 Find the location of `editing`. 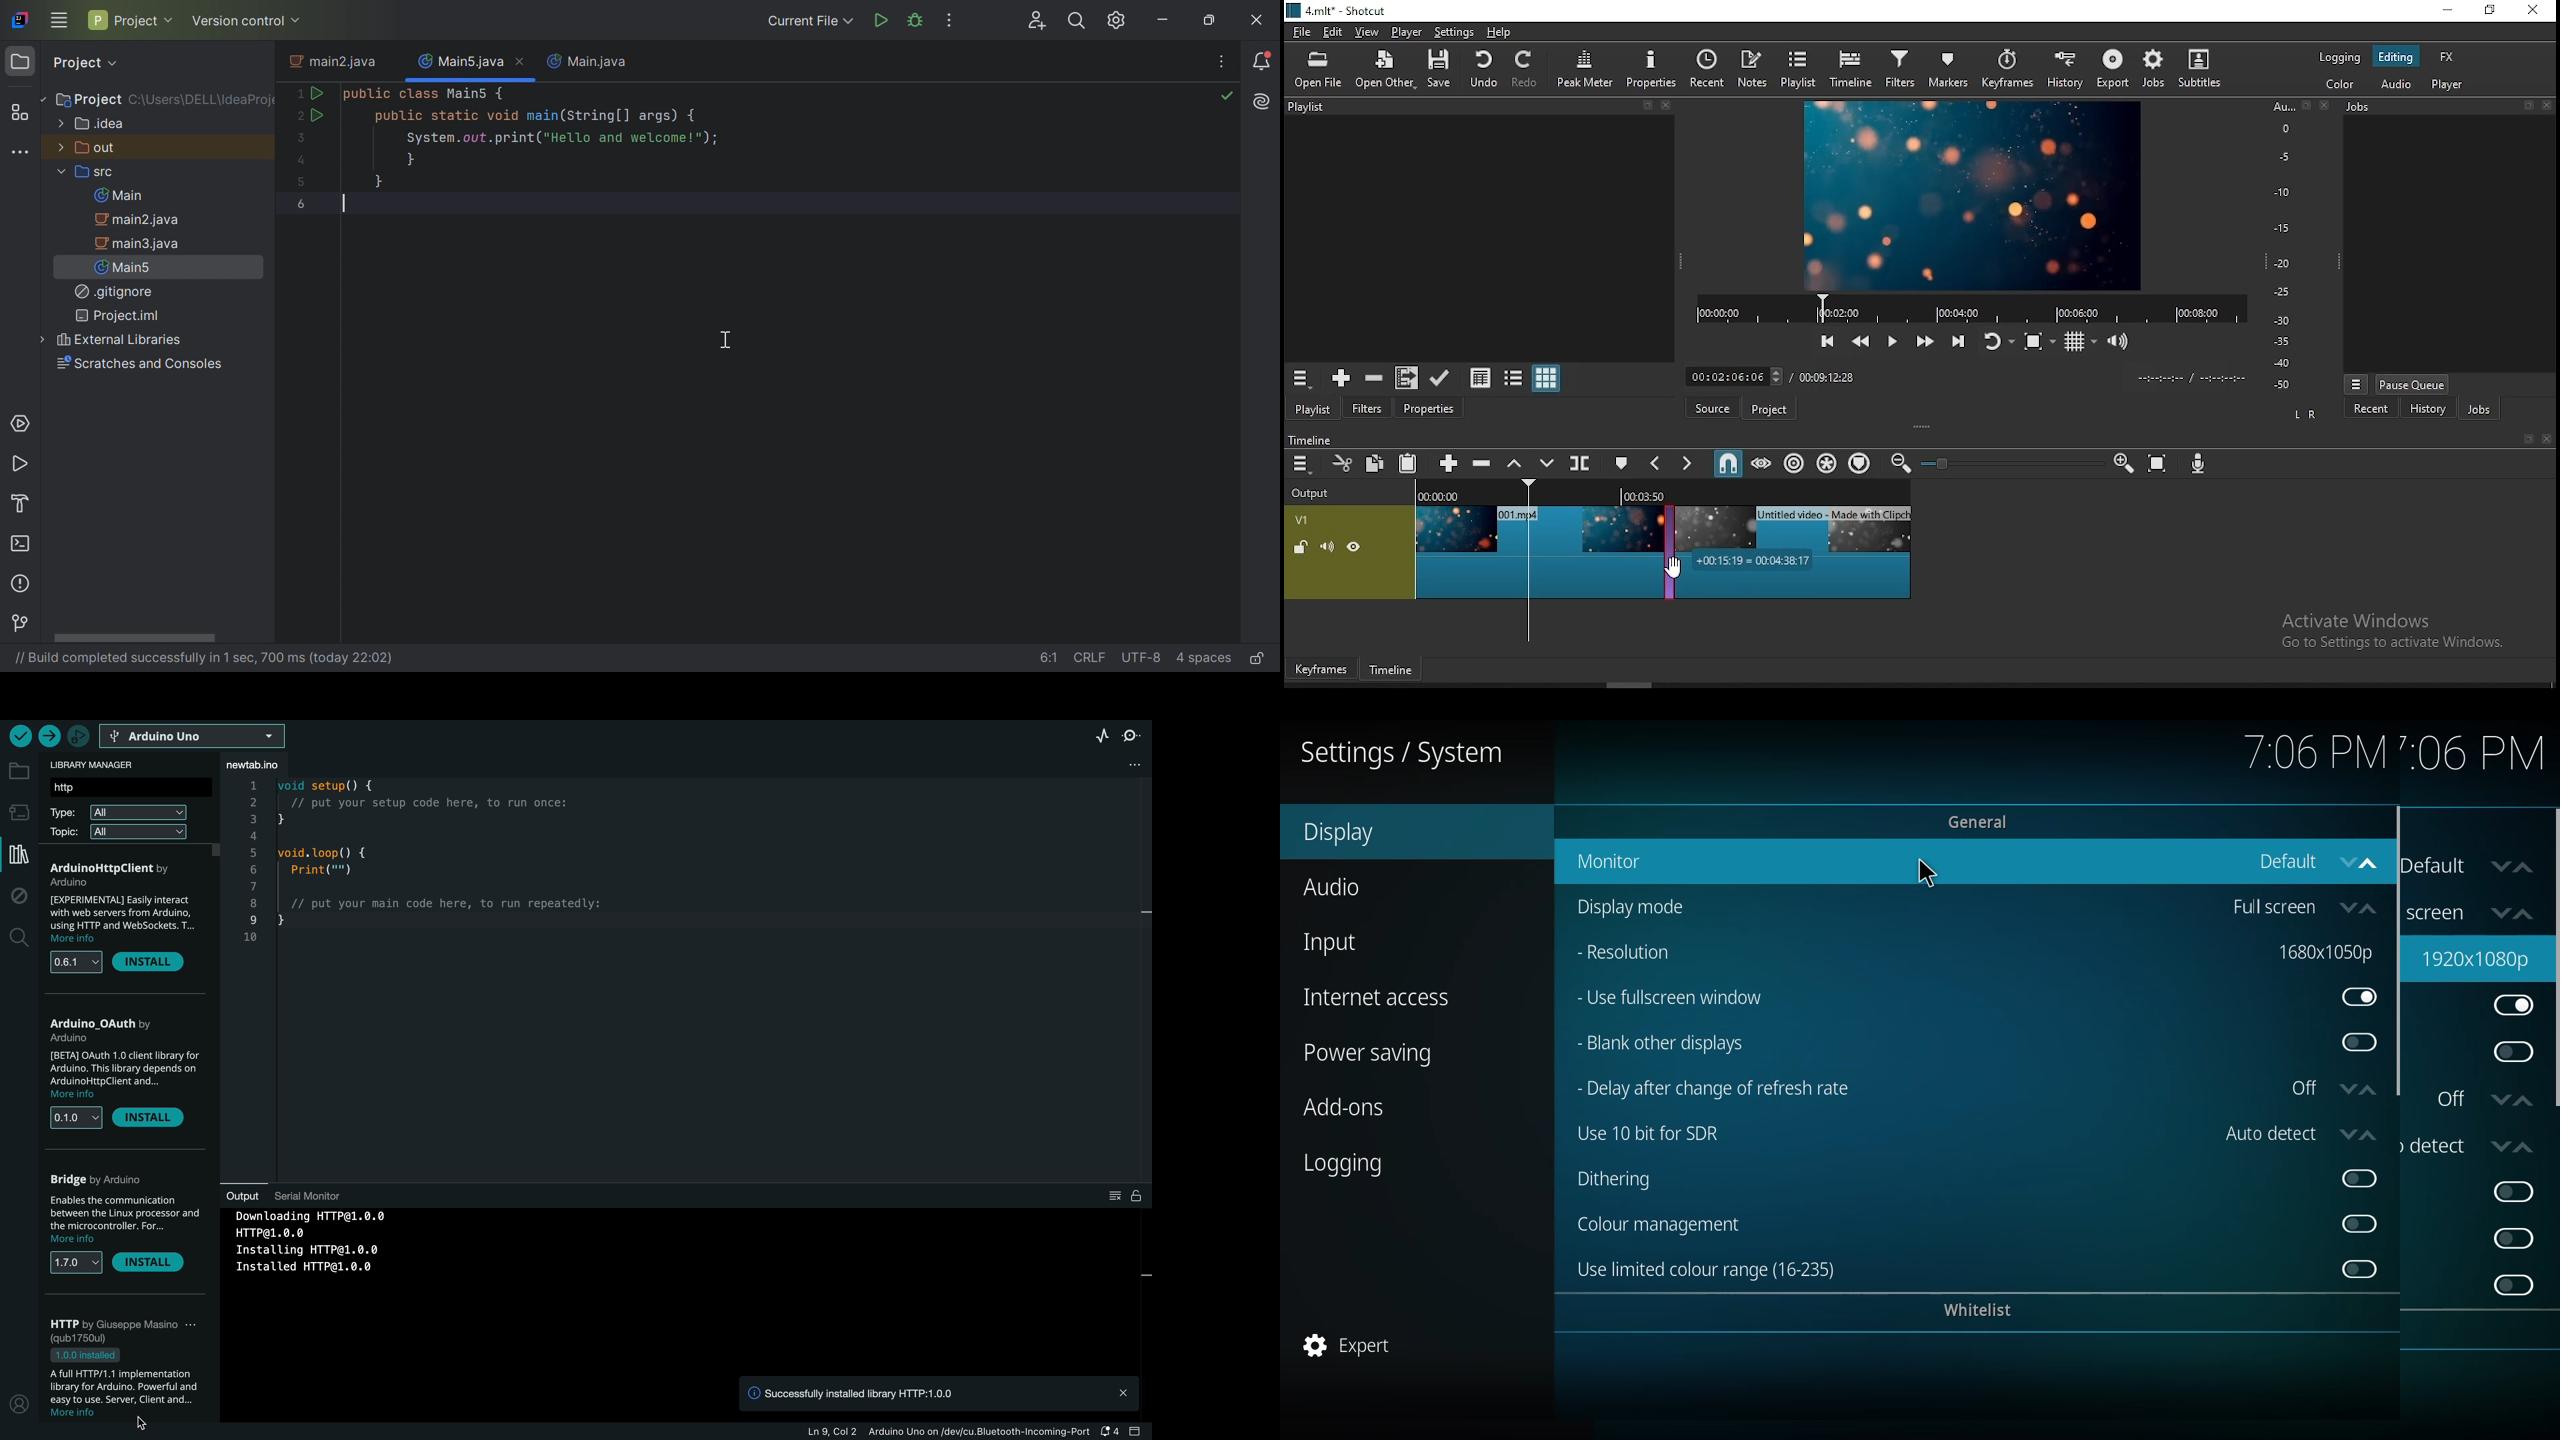

editing is located at coordinates (2395, 56).